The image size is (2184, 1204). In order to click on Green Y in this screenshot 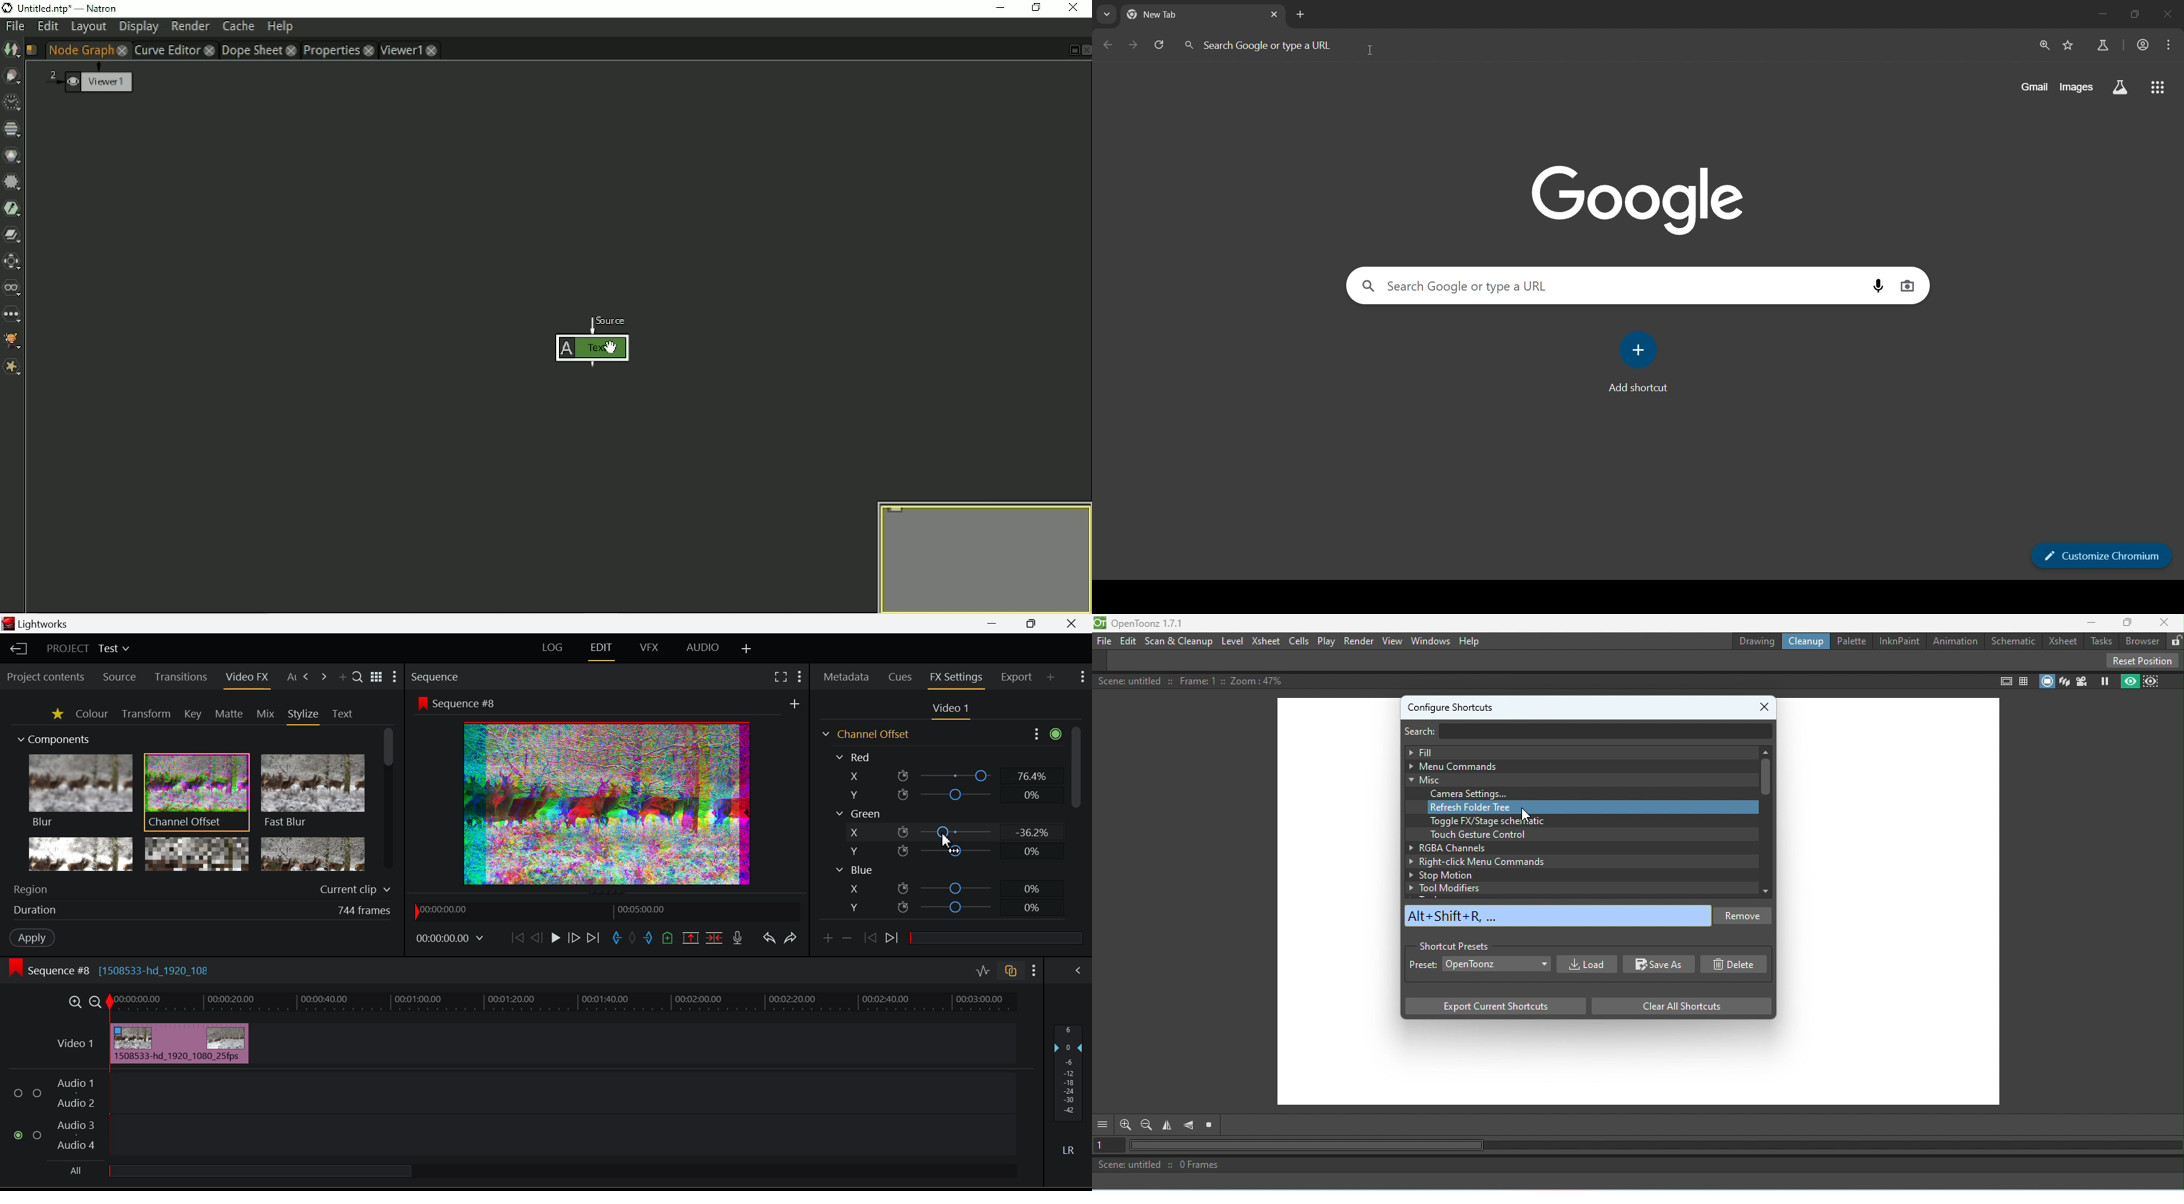, I will do `click(945, 851)`.